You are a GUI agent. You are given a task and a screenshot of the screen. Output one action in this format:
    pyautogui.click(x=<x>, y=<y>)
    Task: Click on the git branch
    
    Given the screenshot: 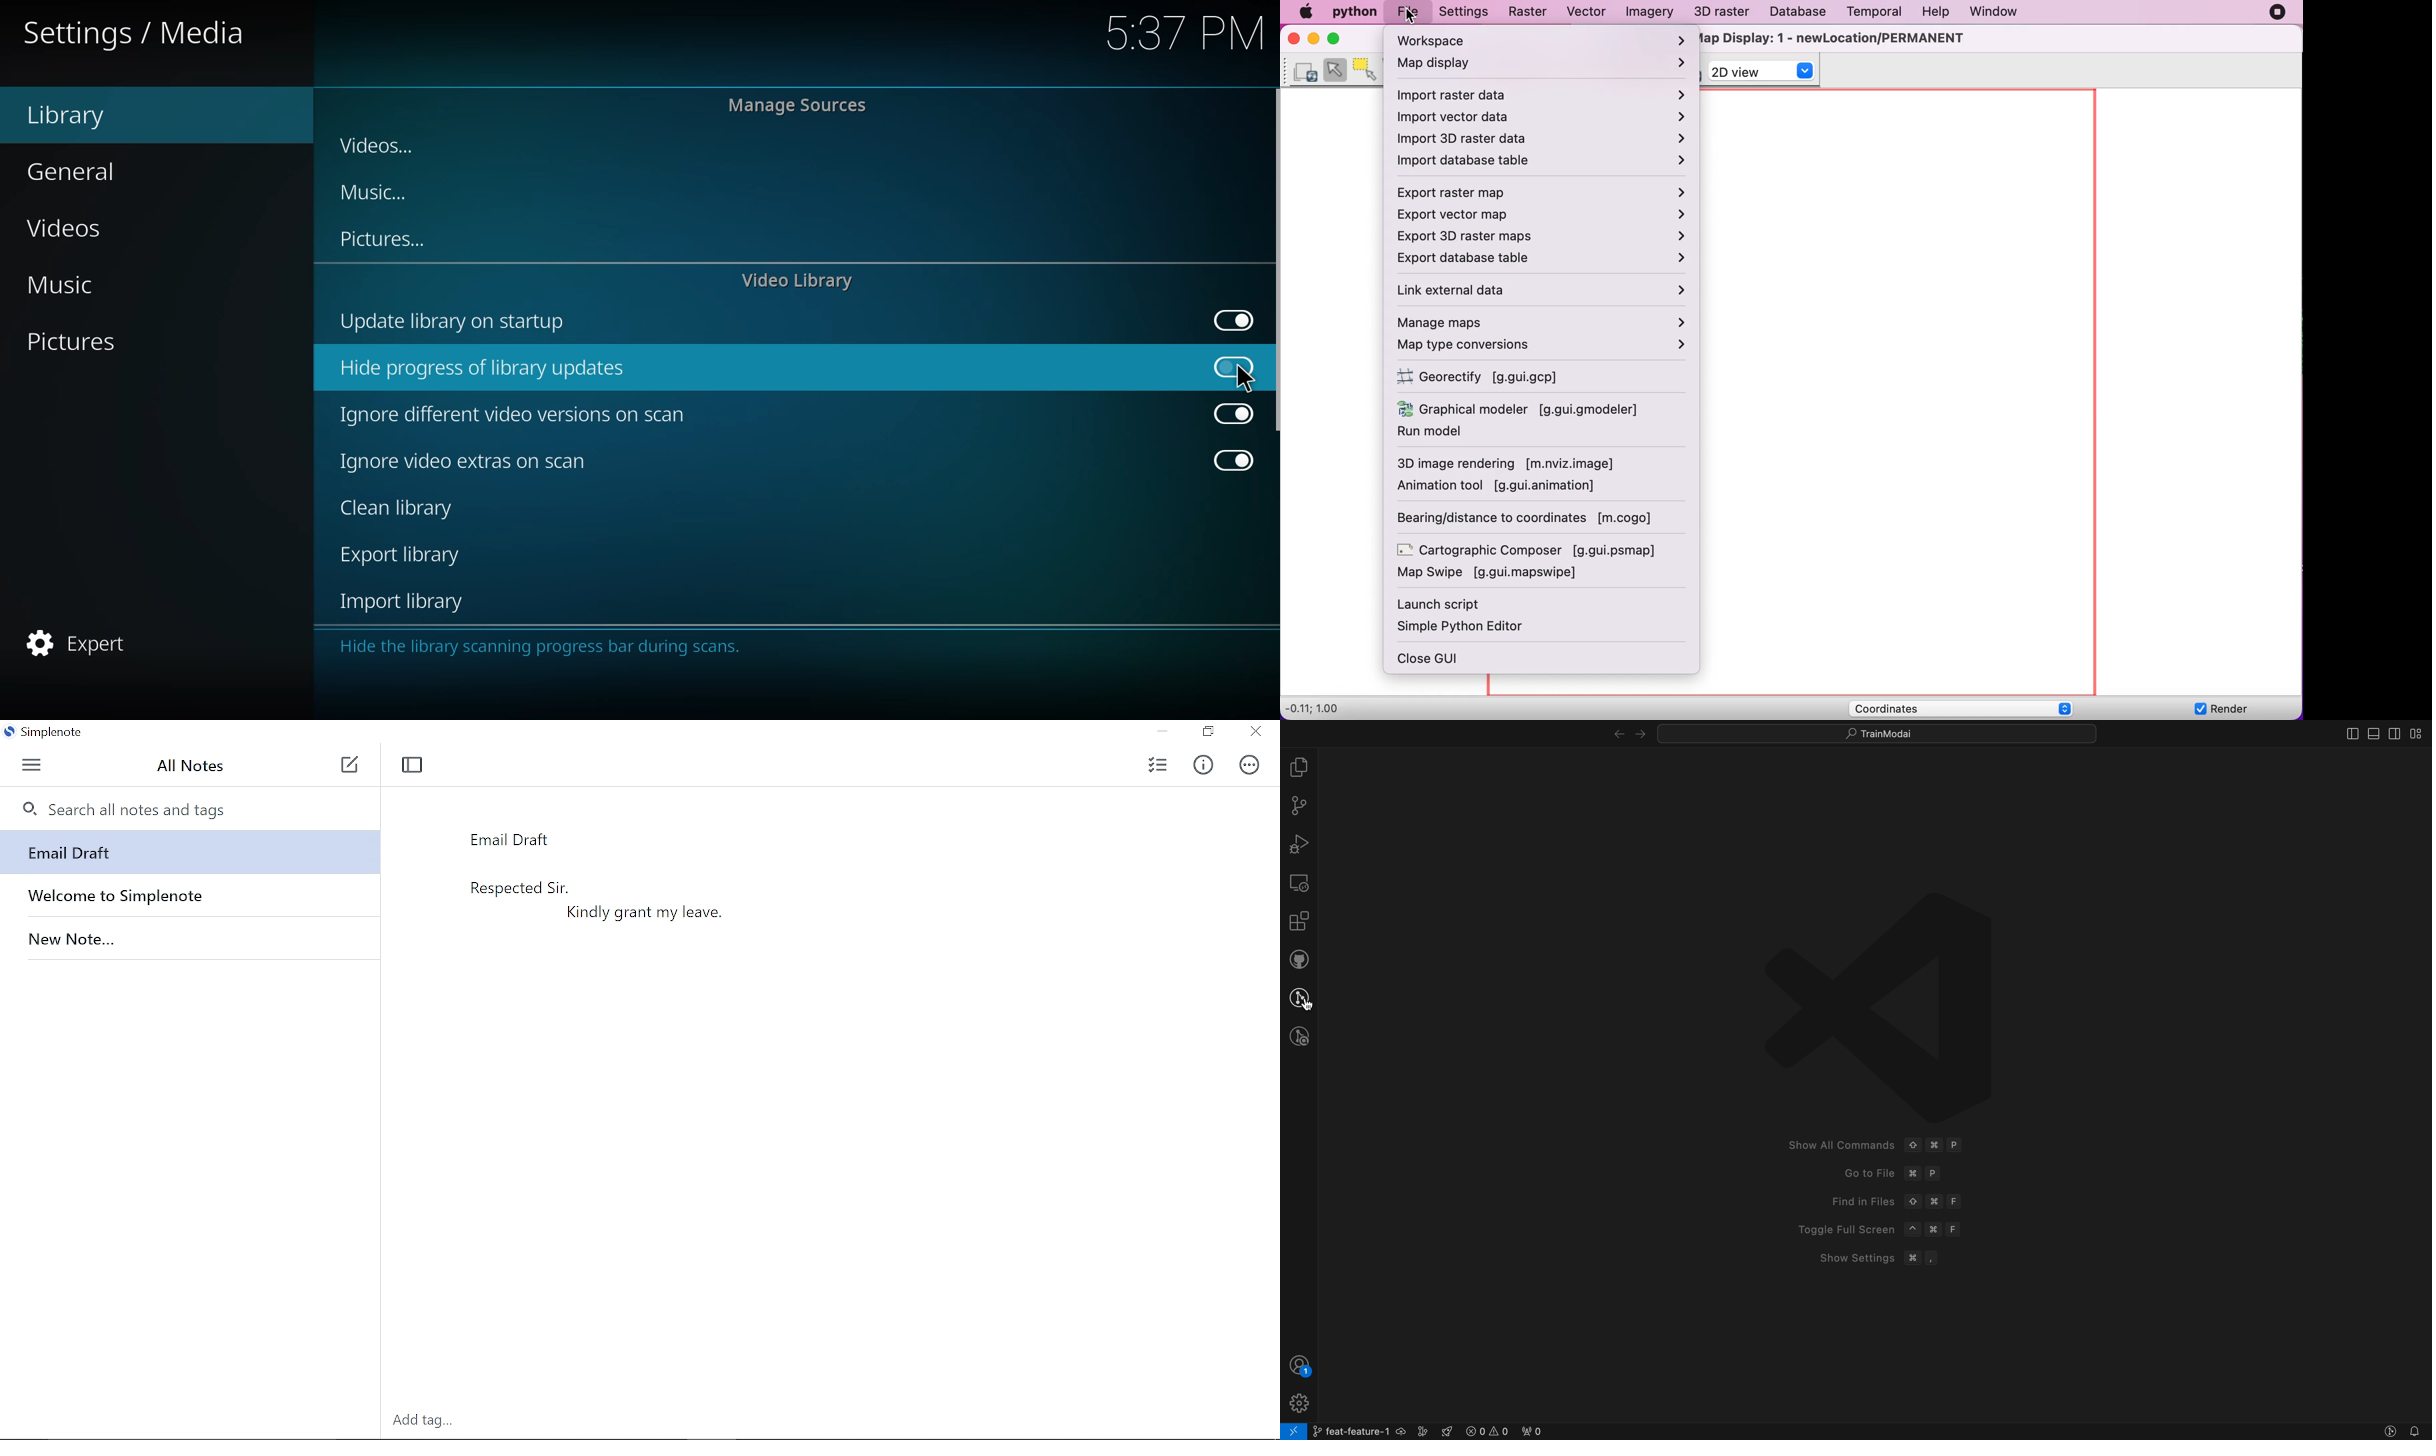 What is the action you would take?
    pyautogui.click(x=1372, y=1431)
    